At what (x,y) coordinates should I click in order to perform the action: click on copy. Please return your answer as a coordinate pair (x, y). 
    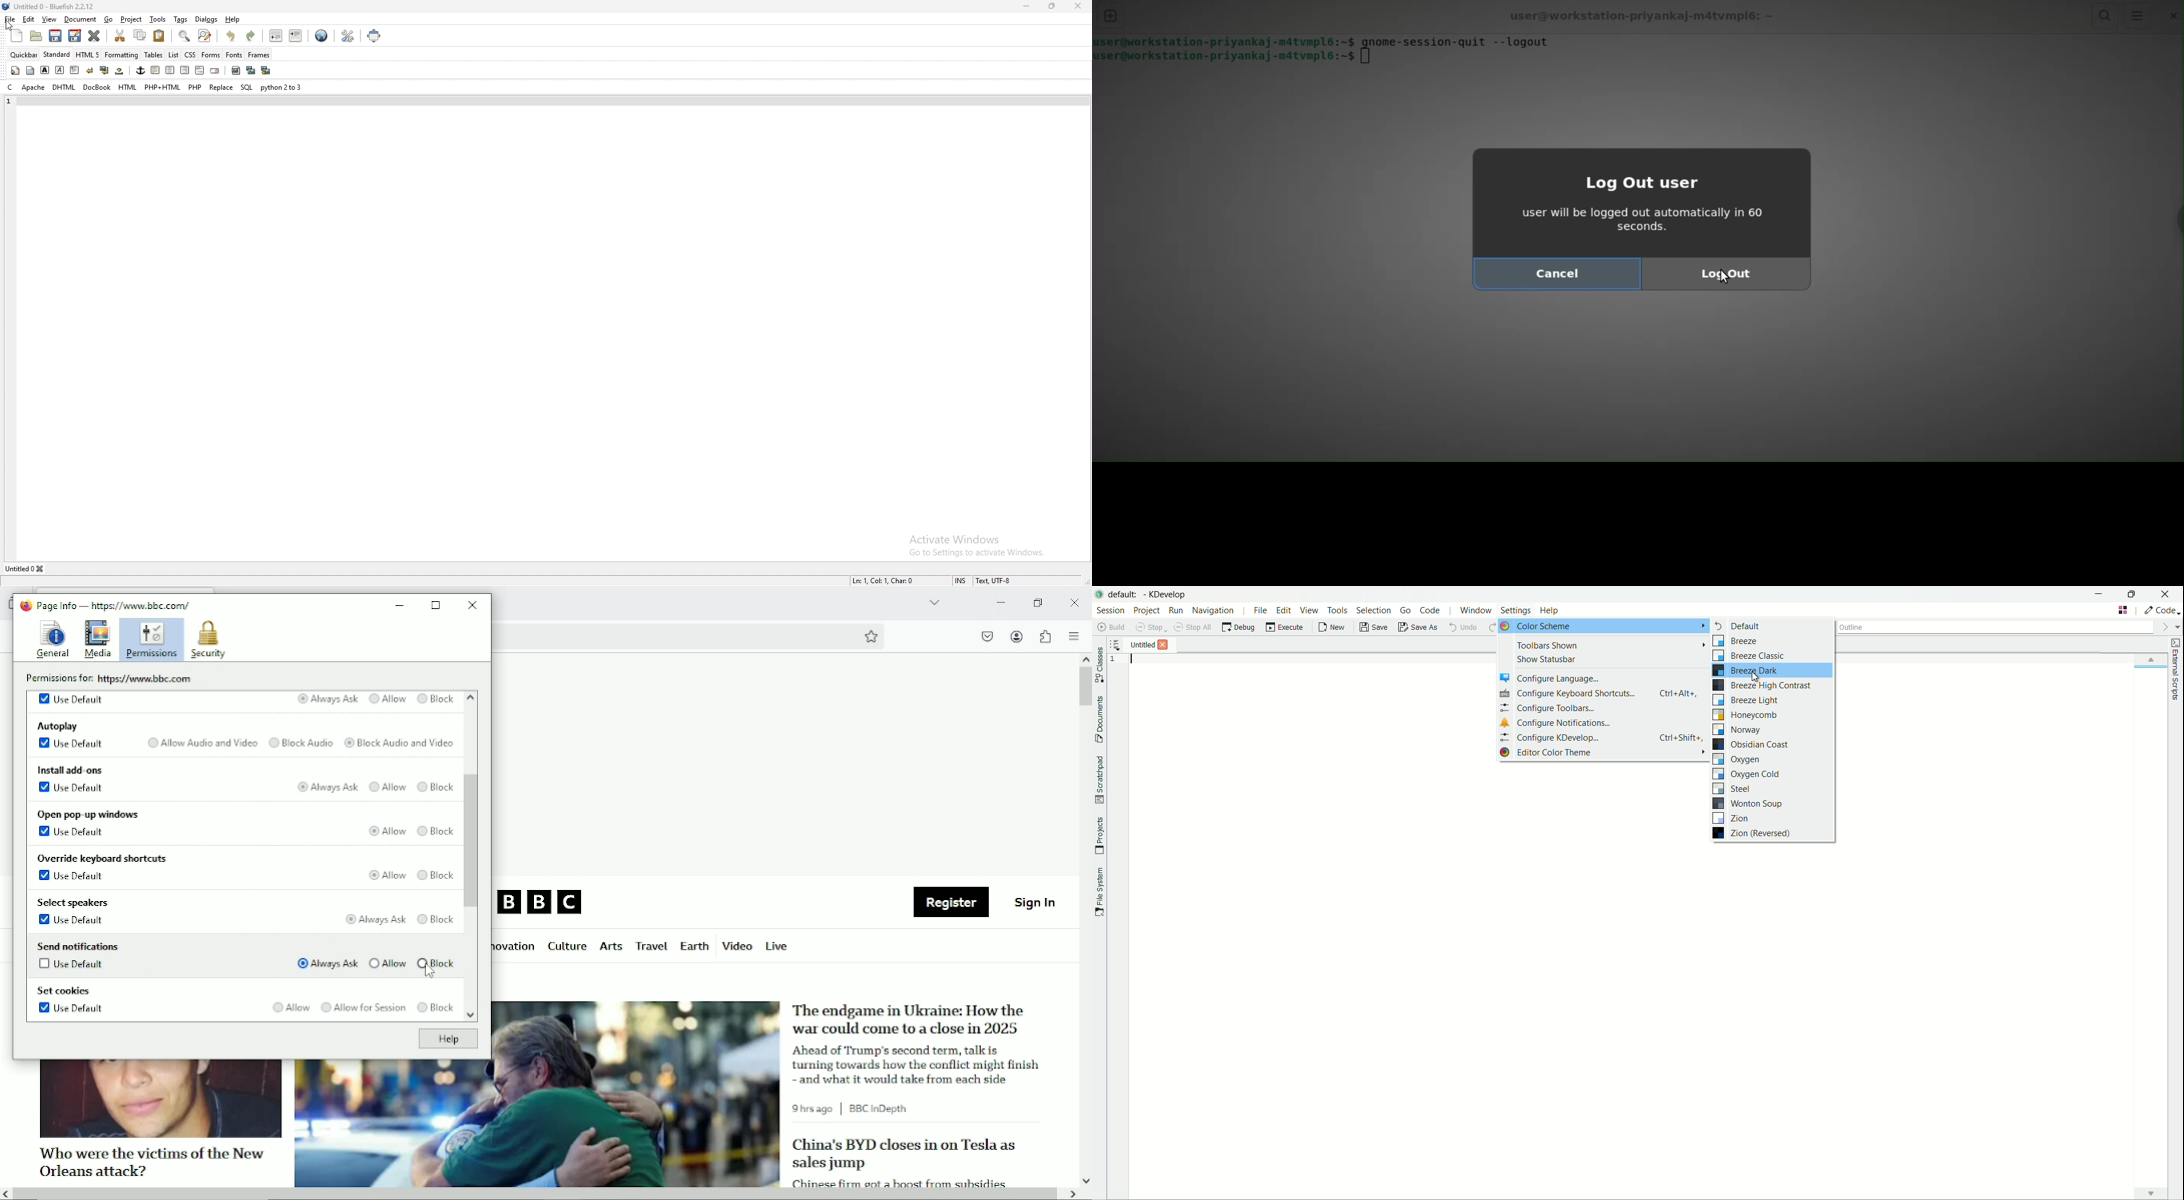
    Looking at the image, I should click on (139, 35).